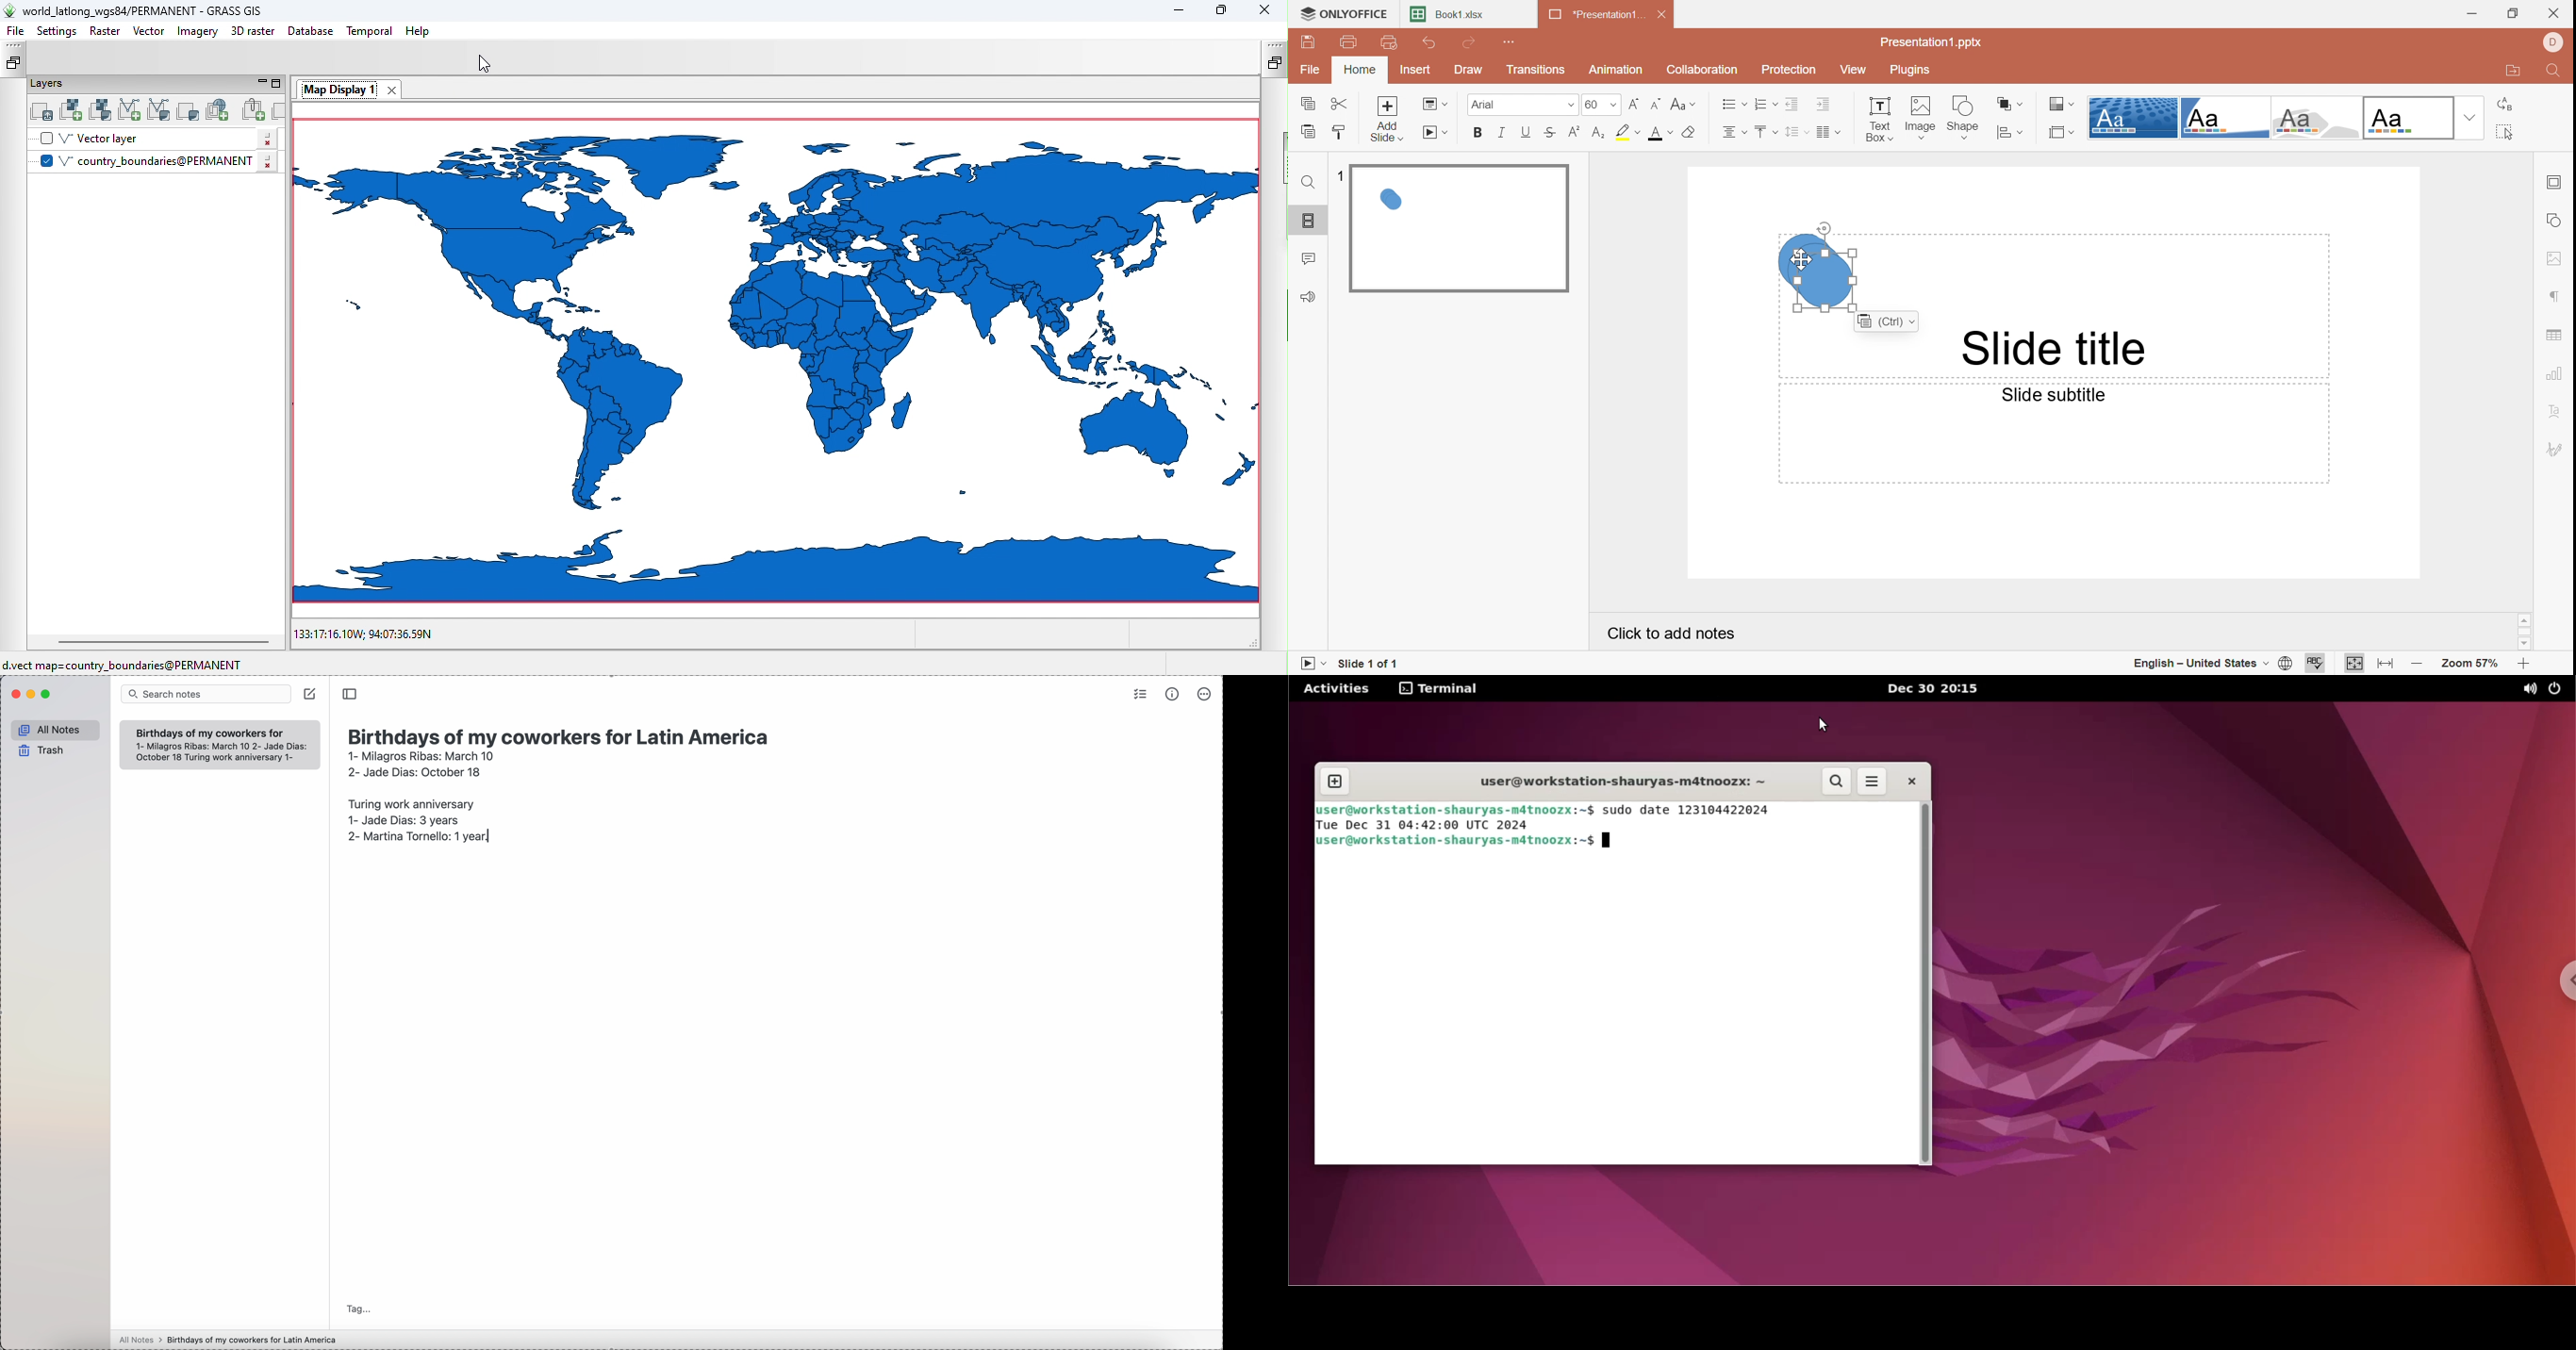  What do you see at coordinates (2470, 663) in the screenshot?
I see `Zoom 57%` at bounding box center [2470, 663].